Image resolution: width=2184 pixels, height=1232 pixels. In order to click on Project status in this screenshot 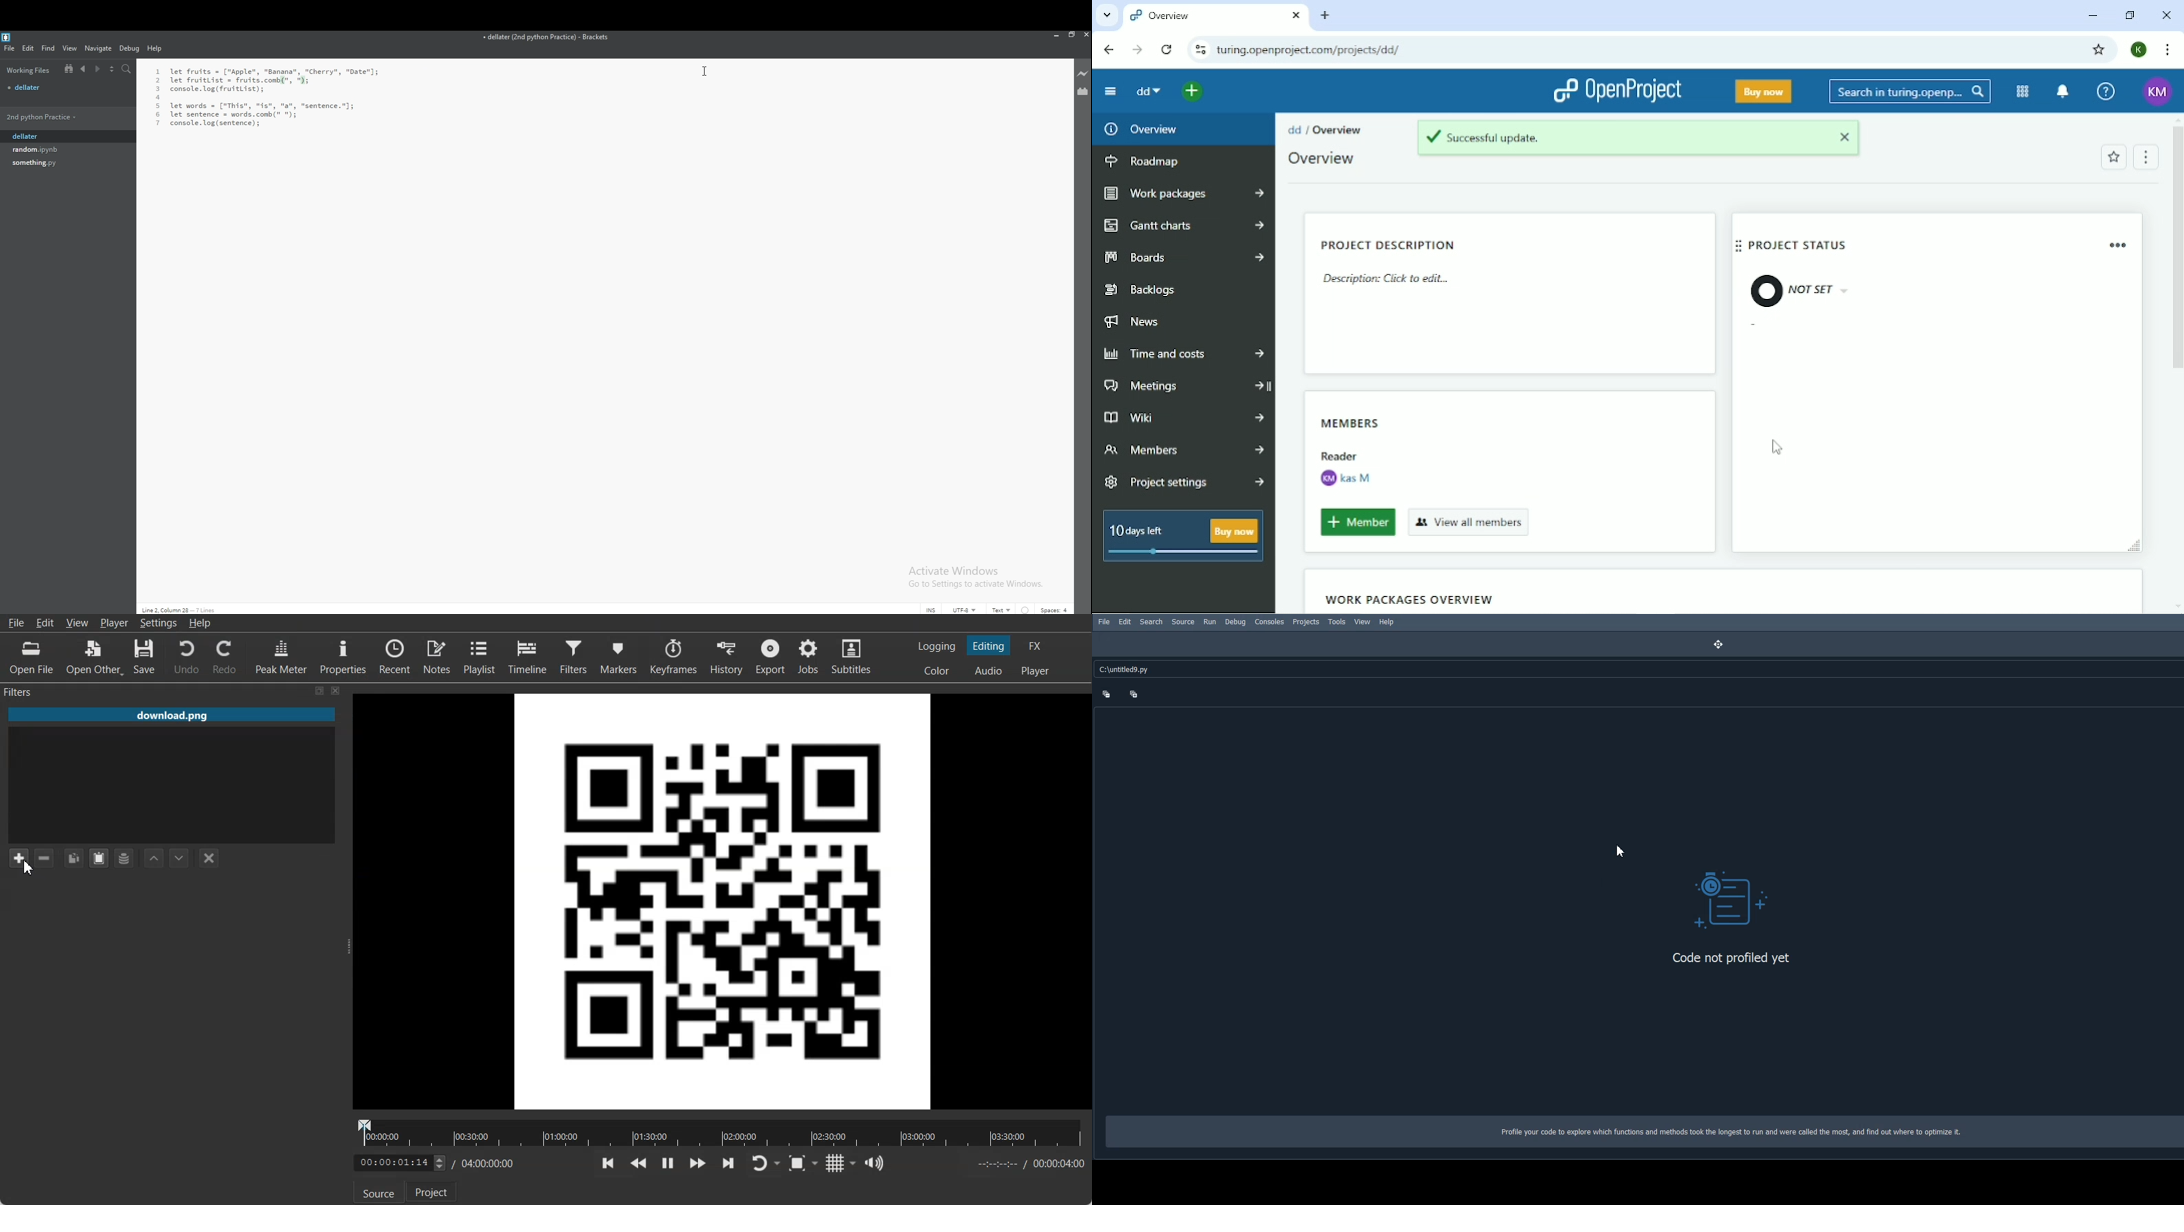, I will do `click(1800, 247)`.